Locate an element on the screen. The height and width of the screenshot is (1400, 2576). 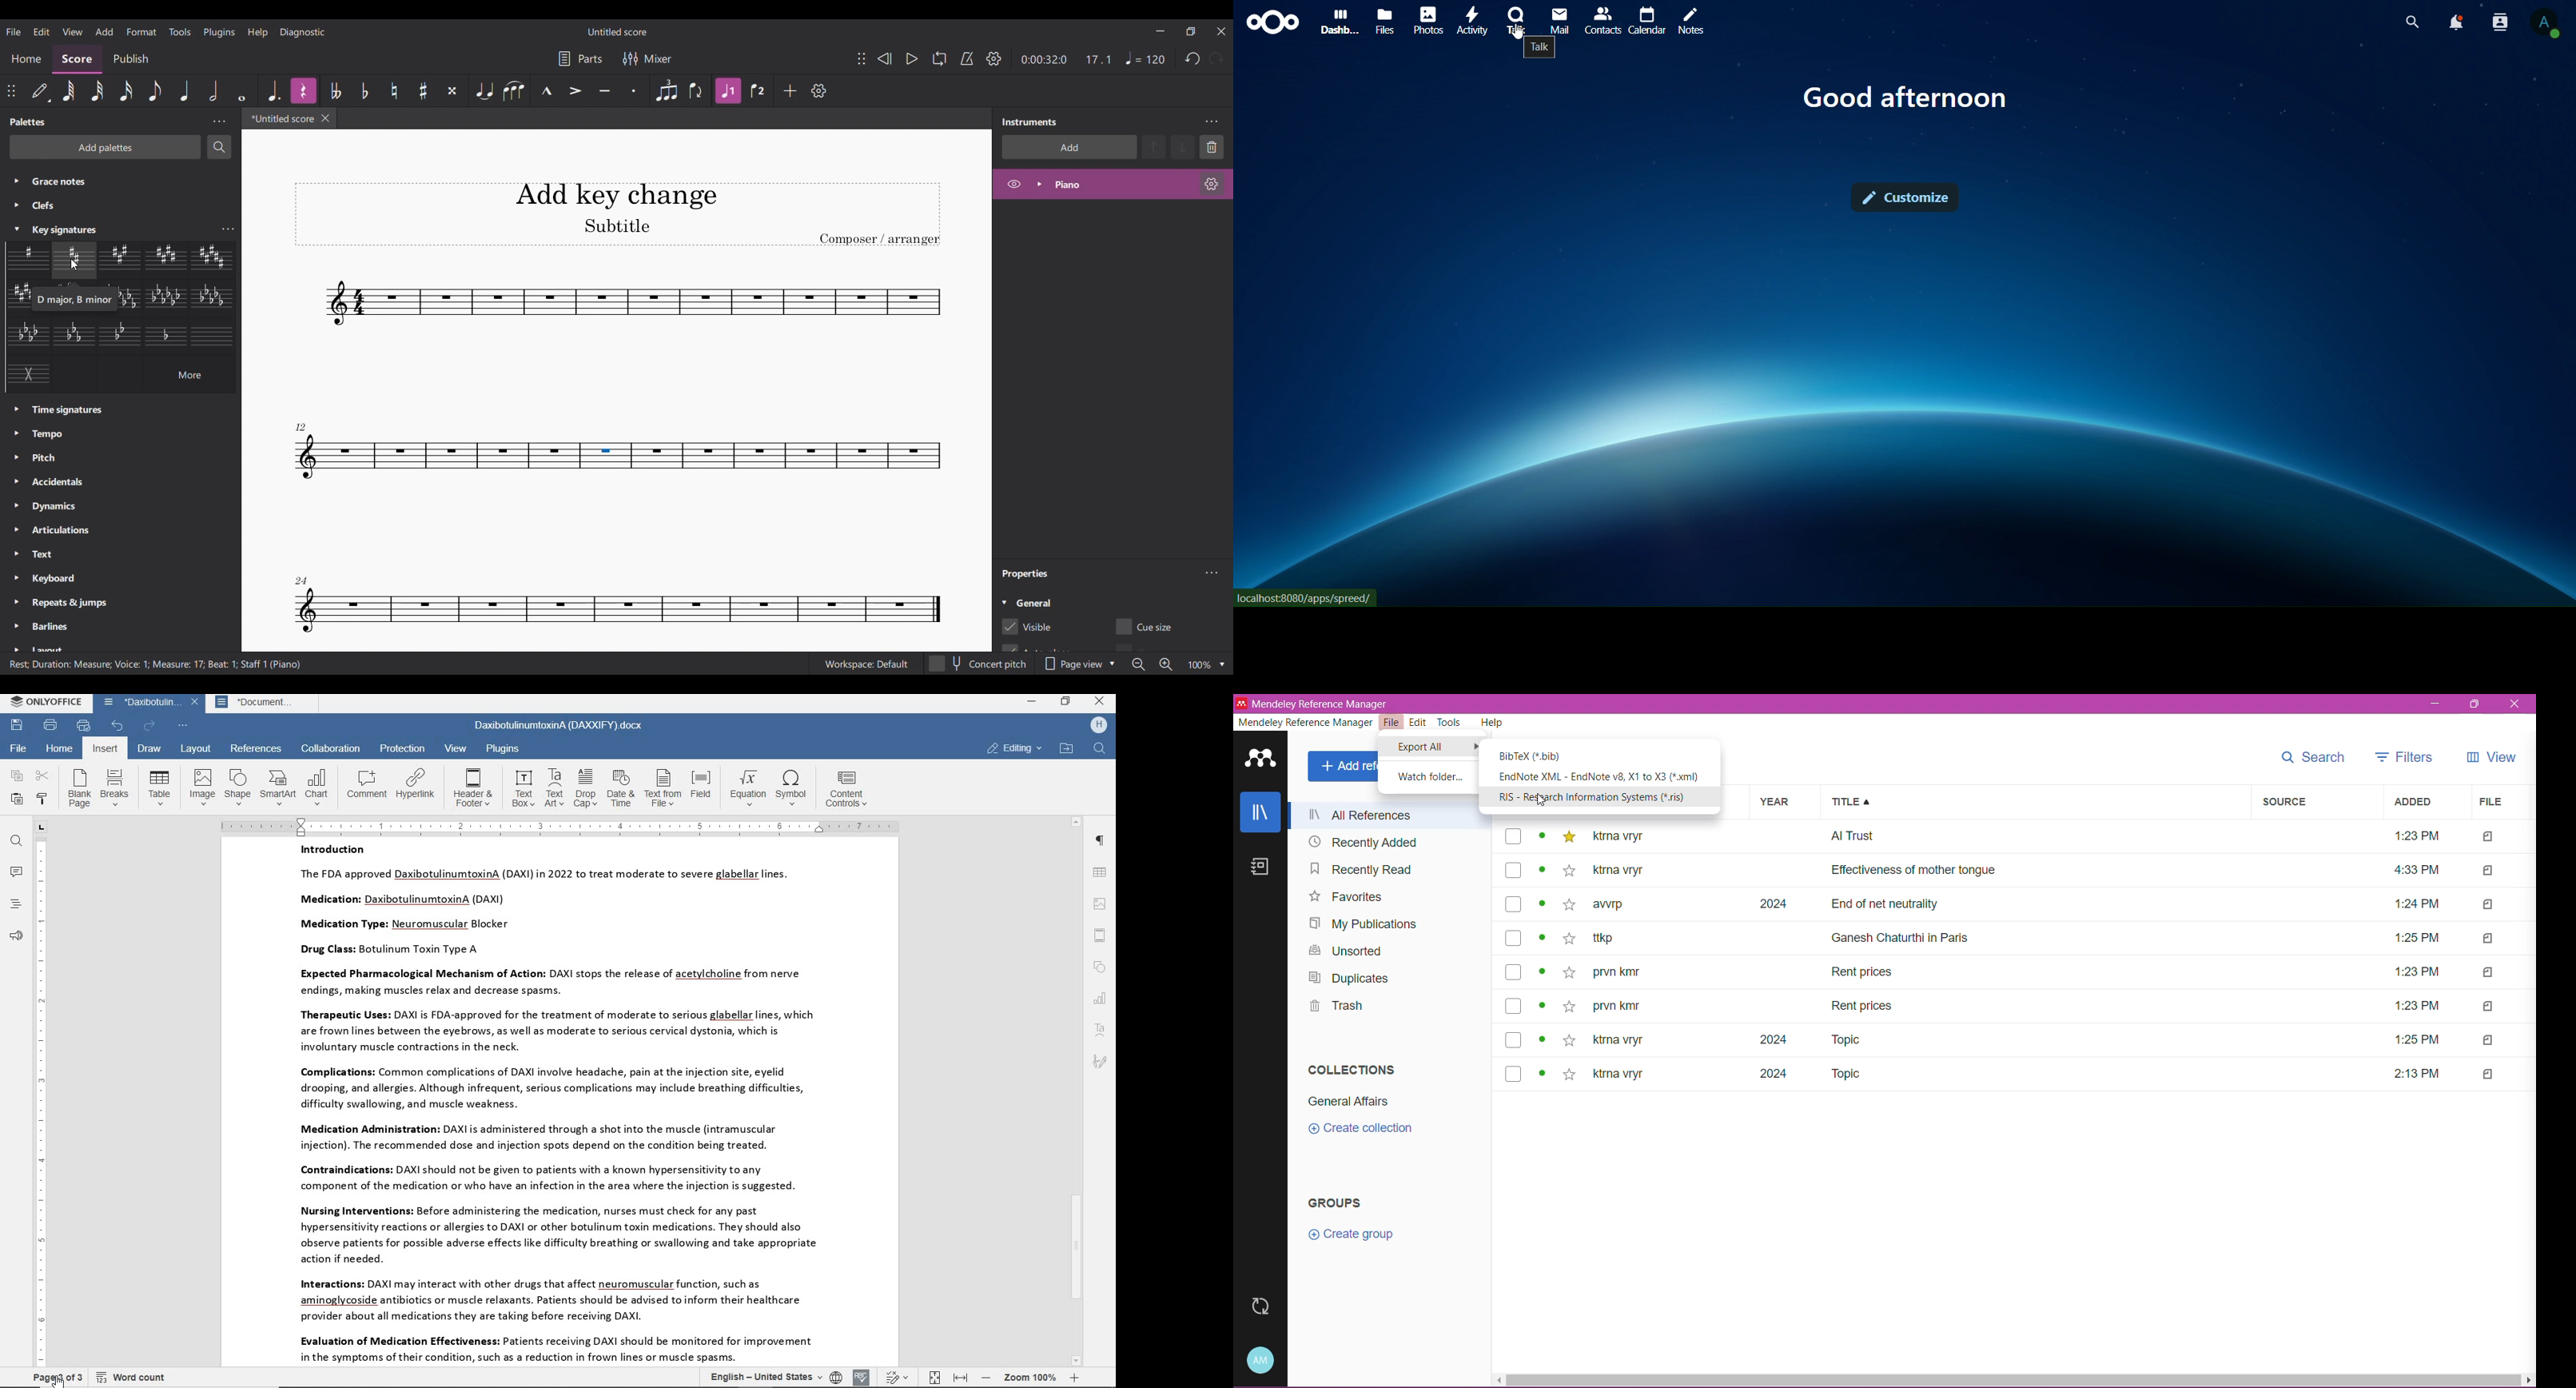
cut is located at coordinates (43, 776).